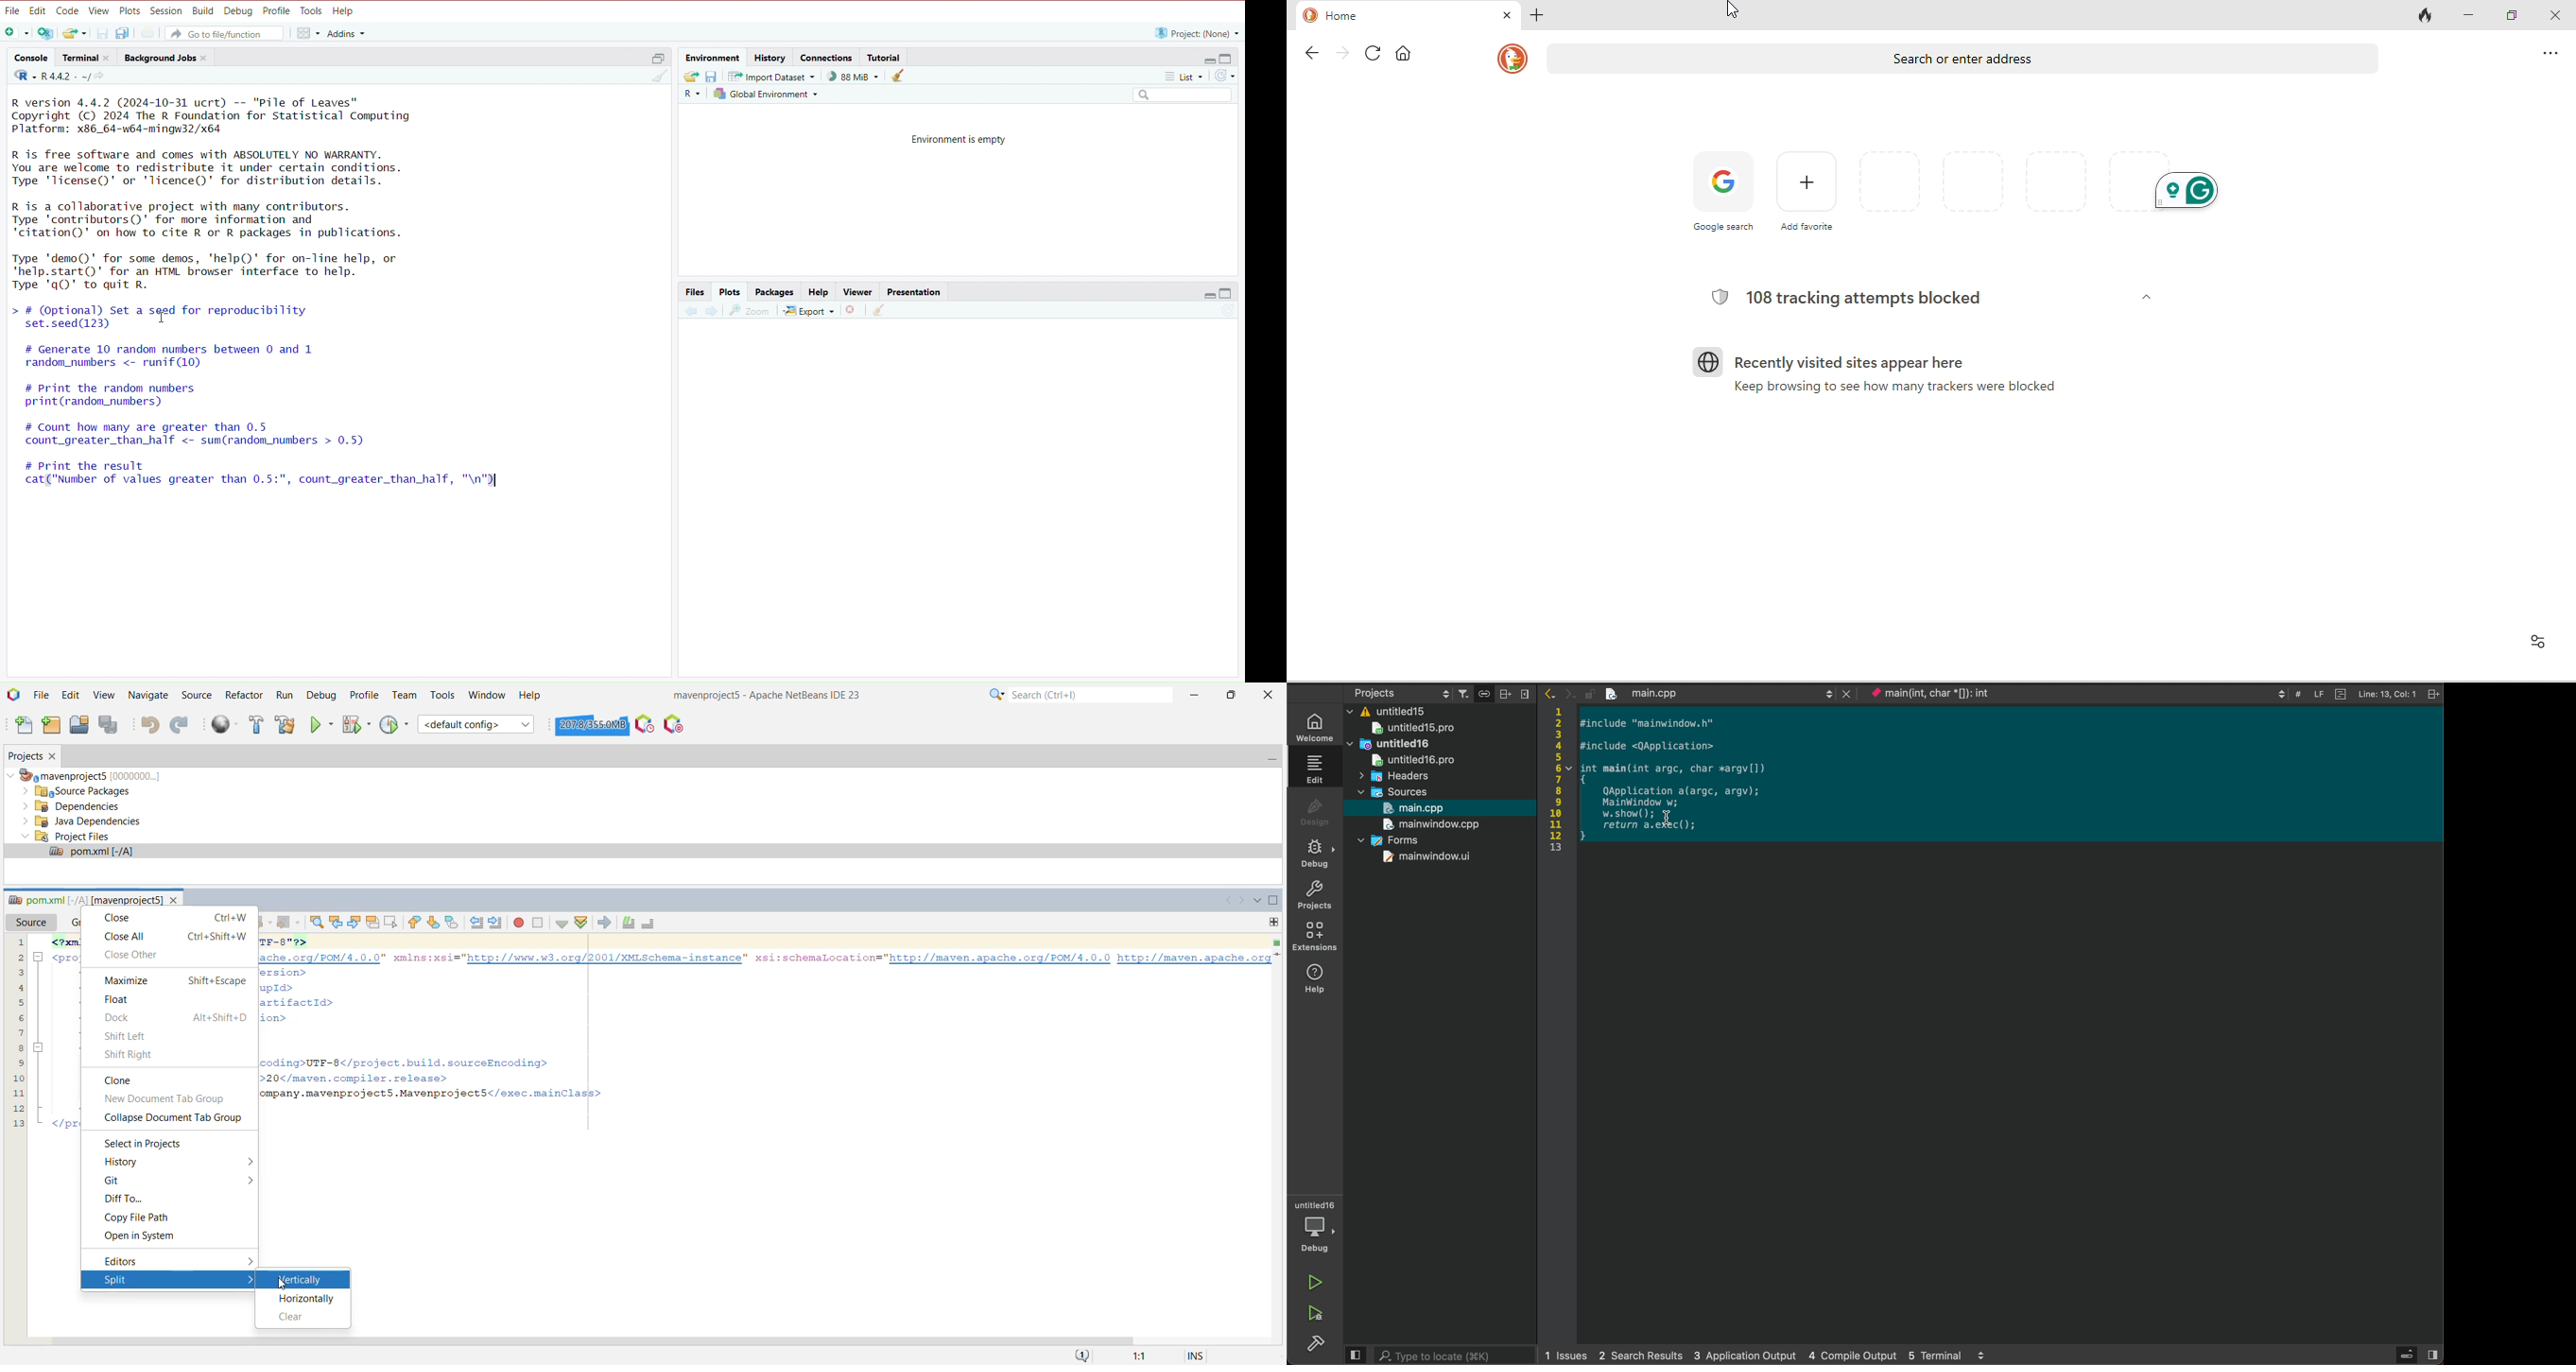 The image size is (2576, 1372). What do you see at coordinates (1315, 936) in the screenshot?
I see `extensions` at bounding box center [1315, 936].